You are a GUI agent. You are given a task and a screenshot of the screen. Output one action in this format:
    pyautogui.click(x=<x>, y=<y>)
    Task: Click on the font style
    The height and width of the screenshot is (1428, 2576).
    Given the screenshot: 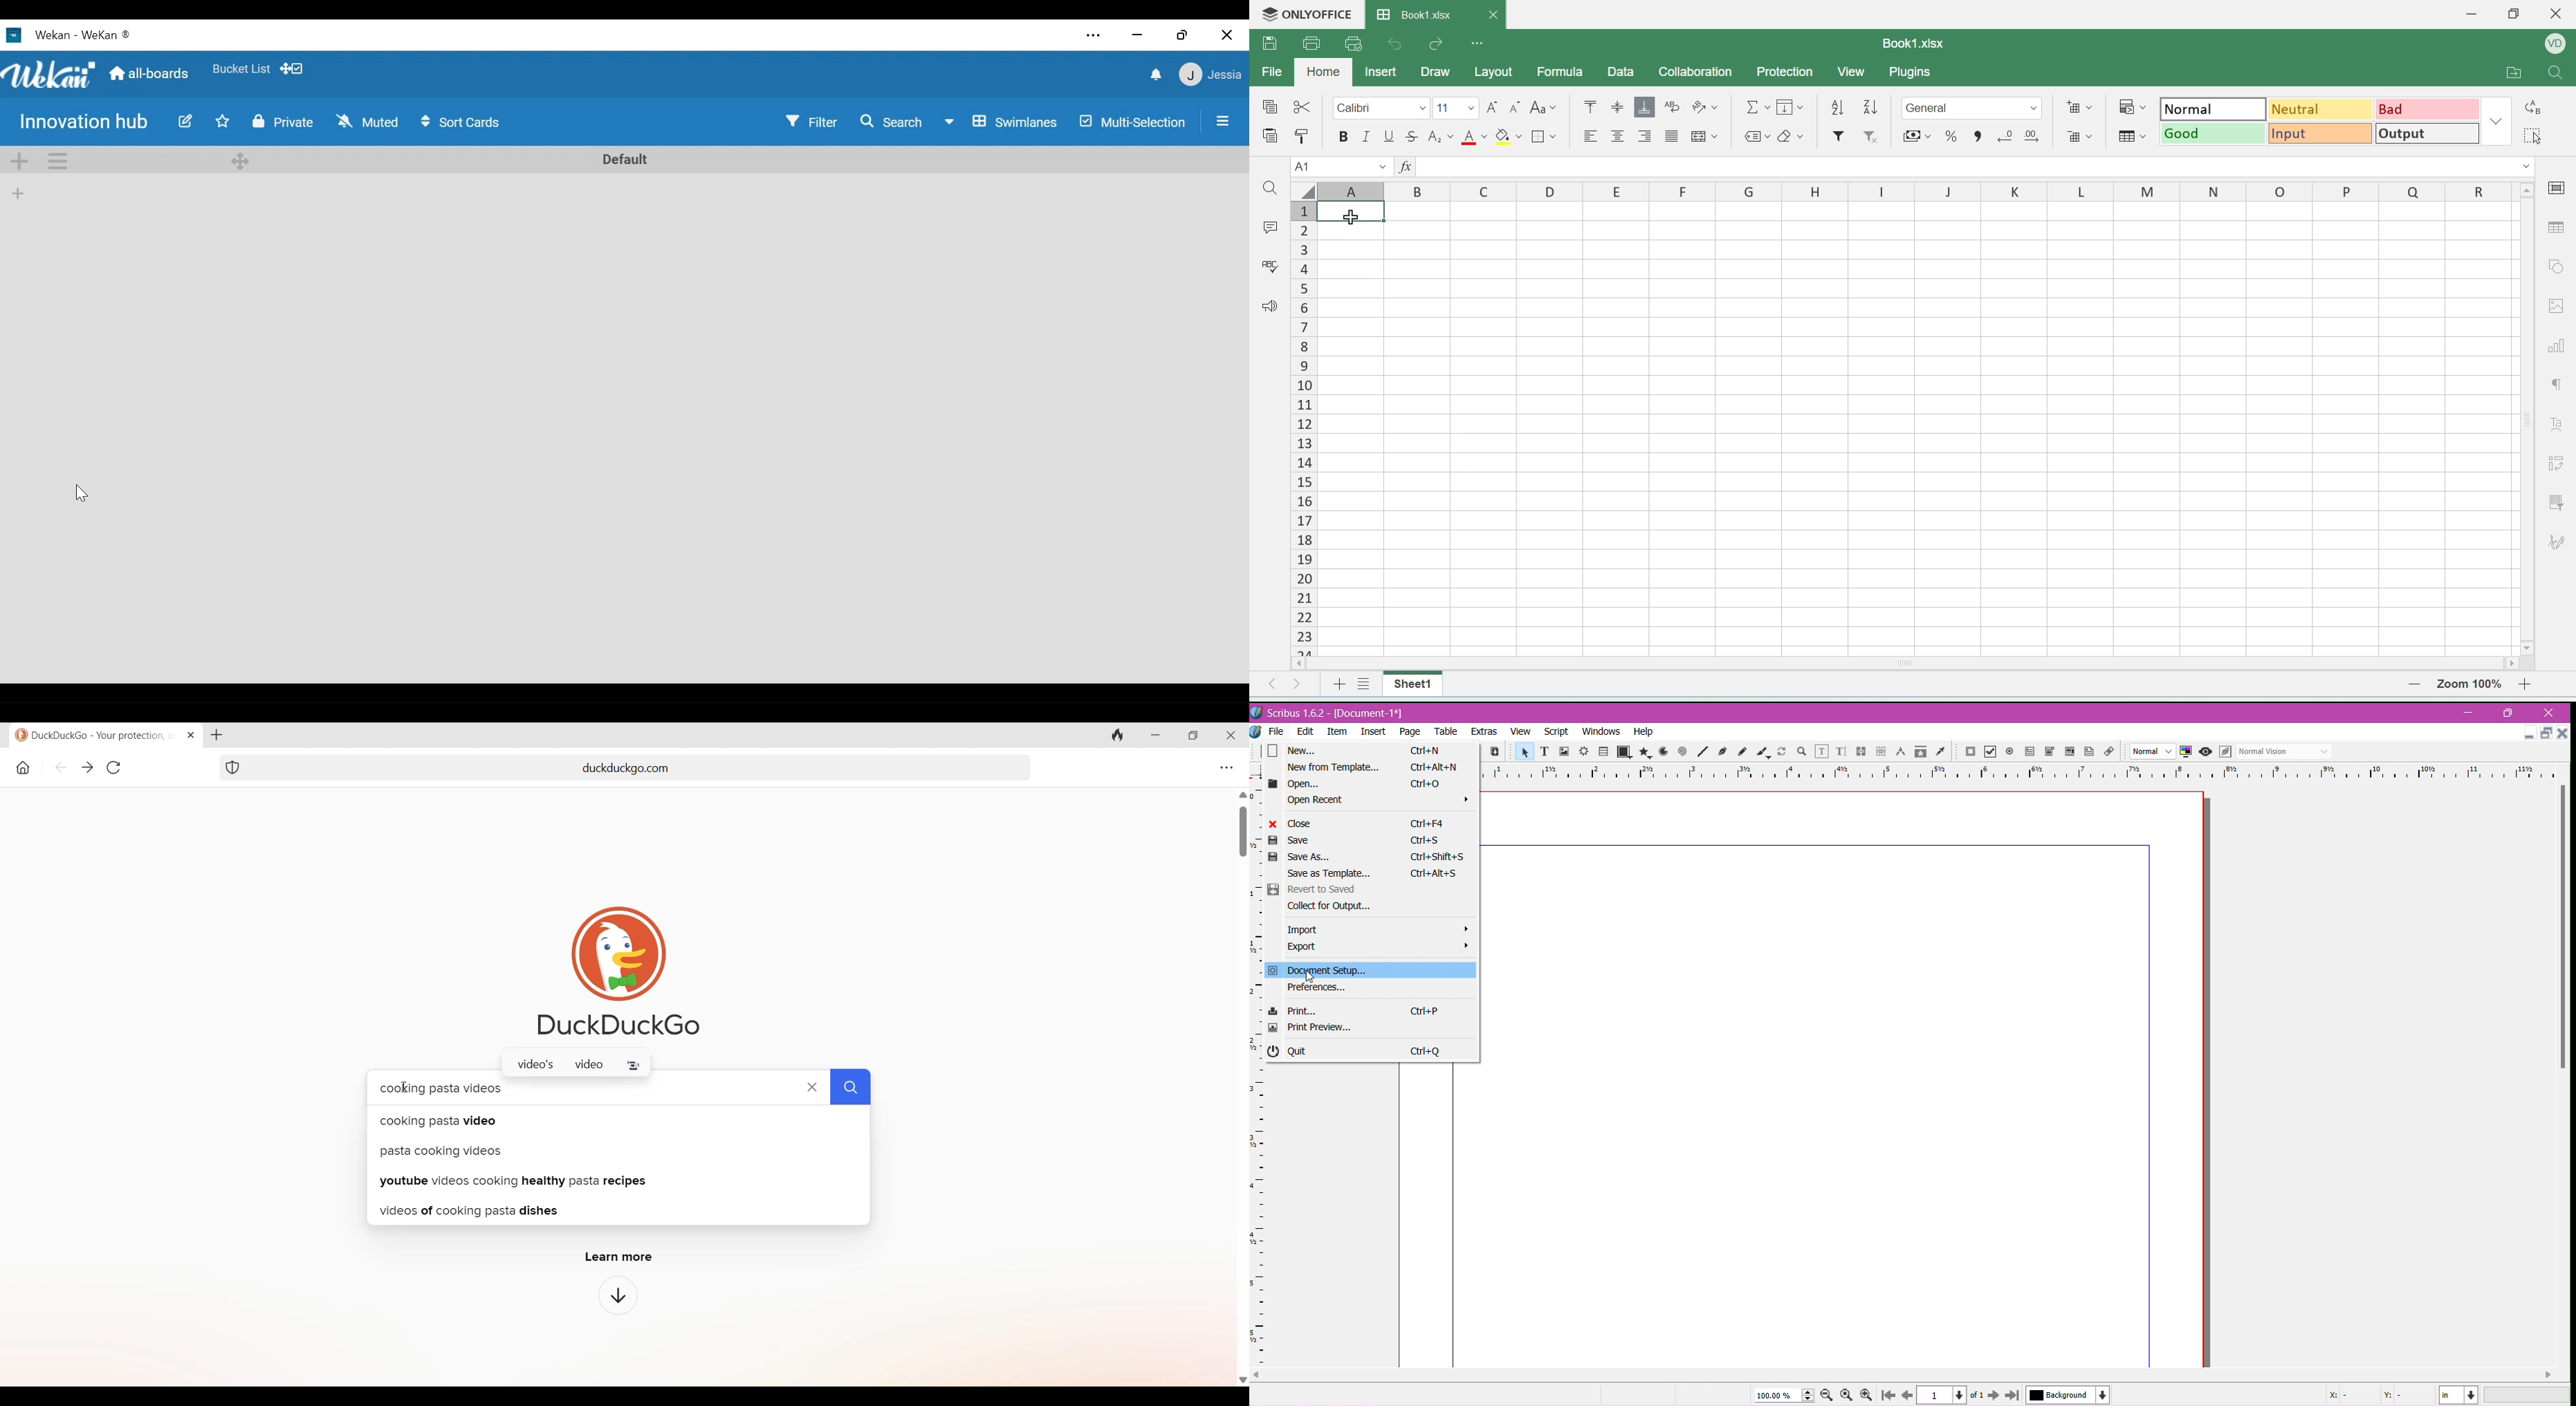 What is the action you would take?
    pyautogui.click(x=1548, y=108)
    